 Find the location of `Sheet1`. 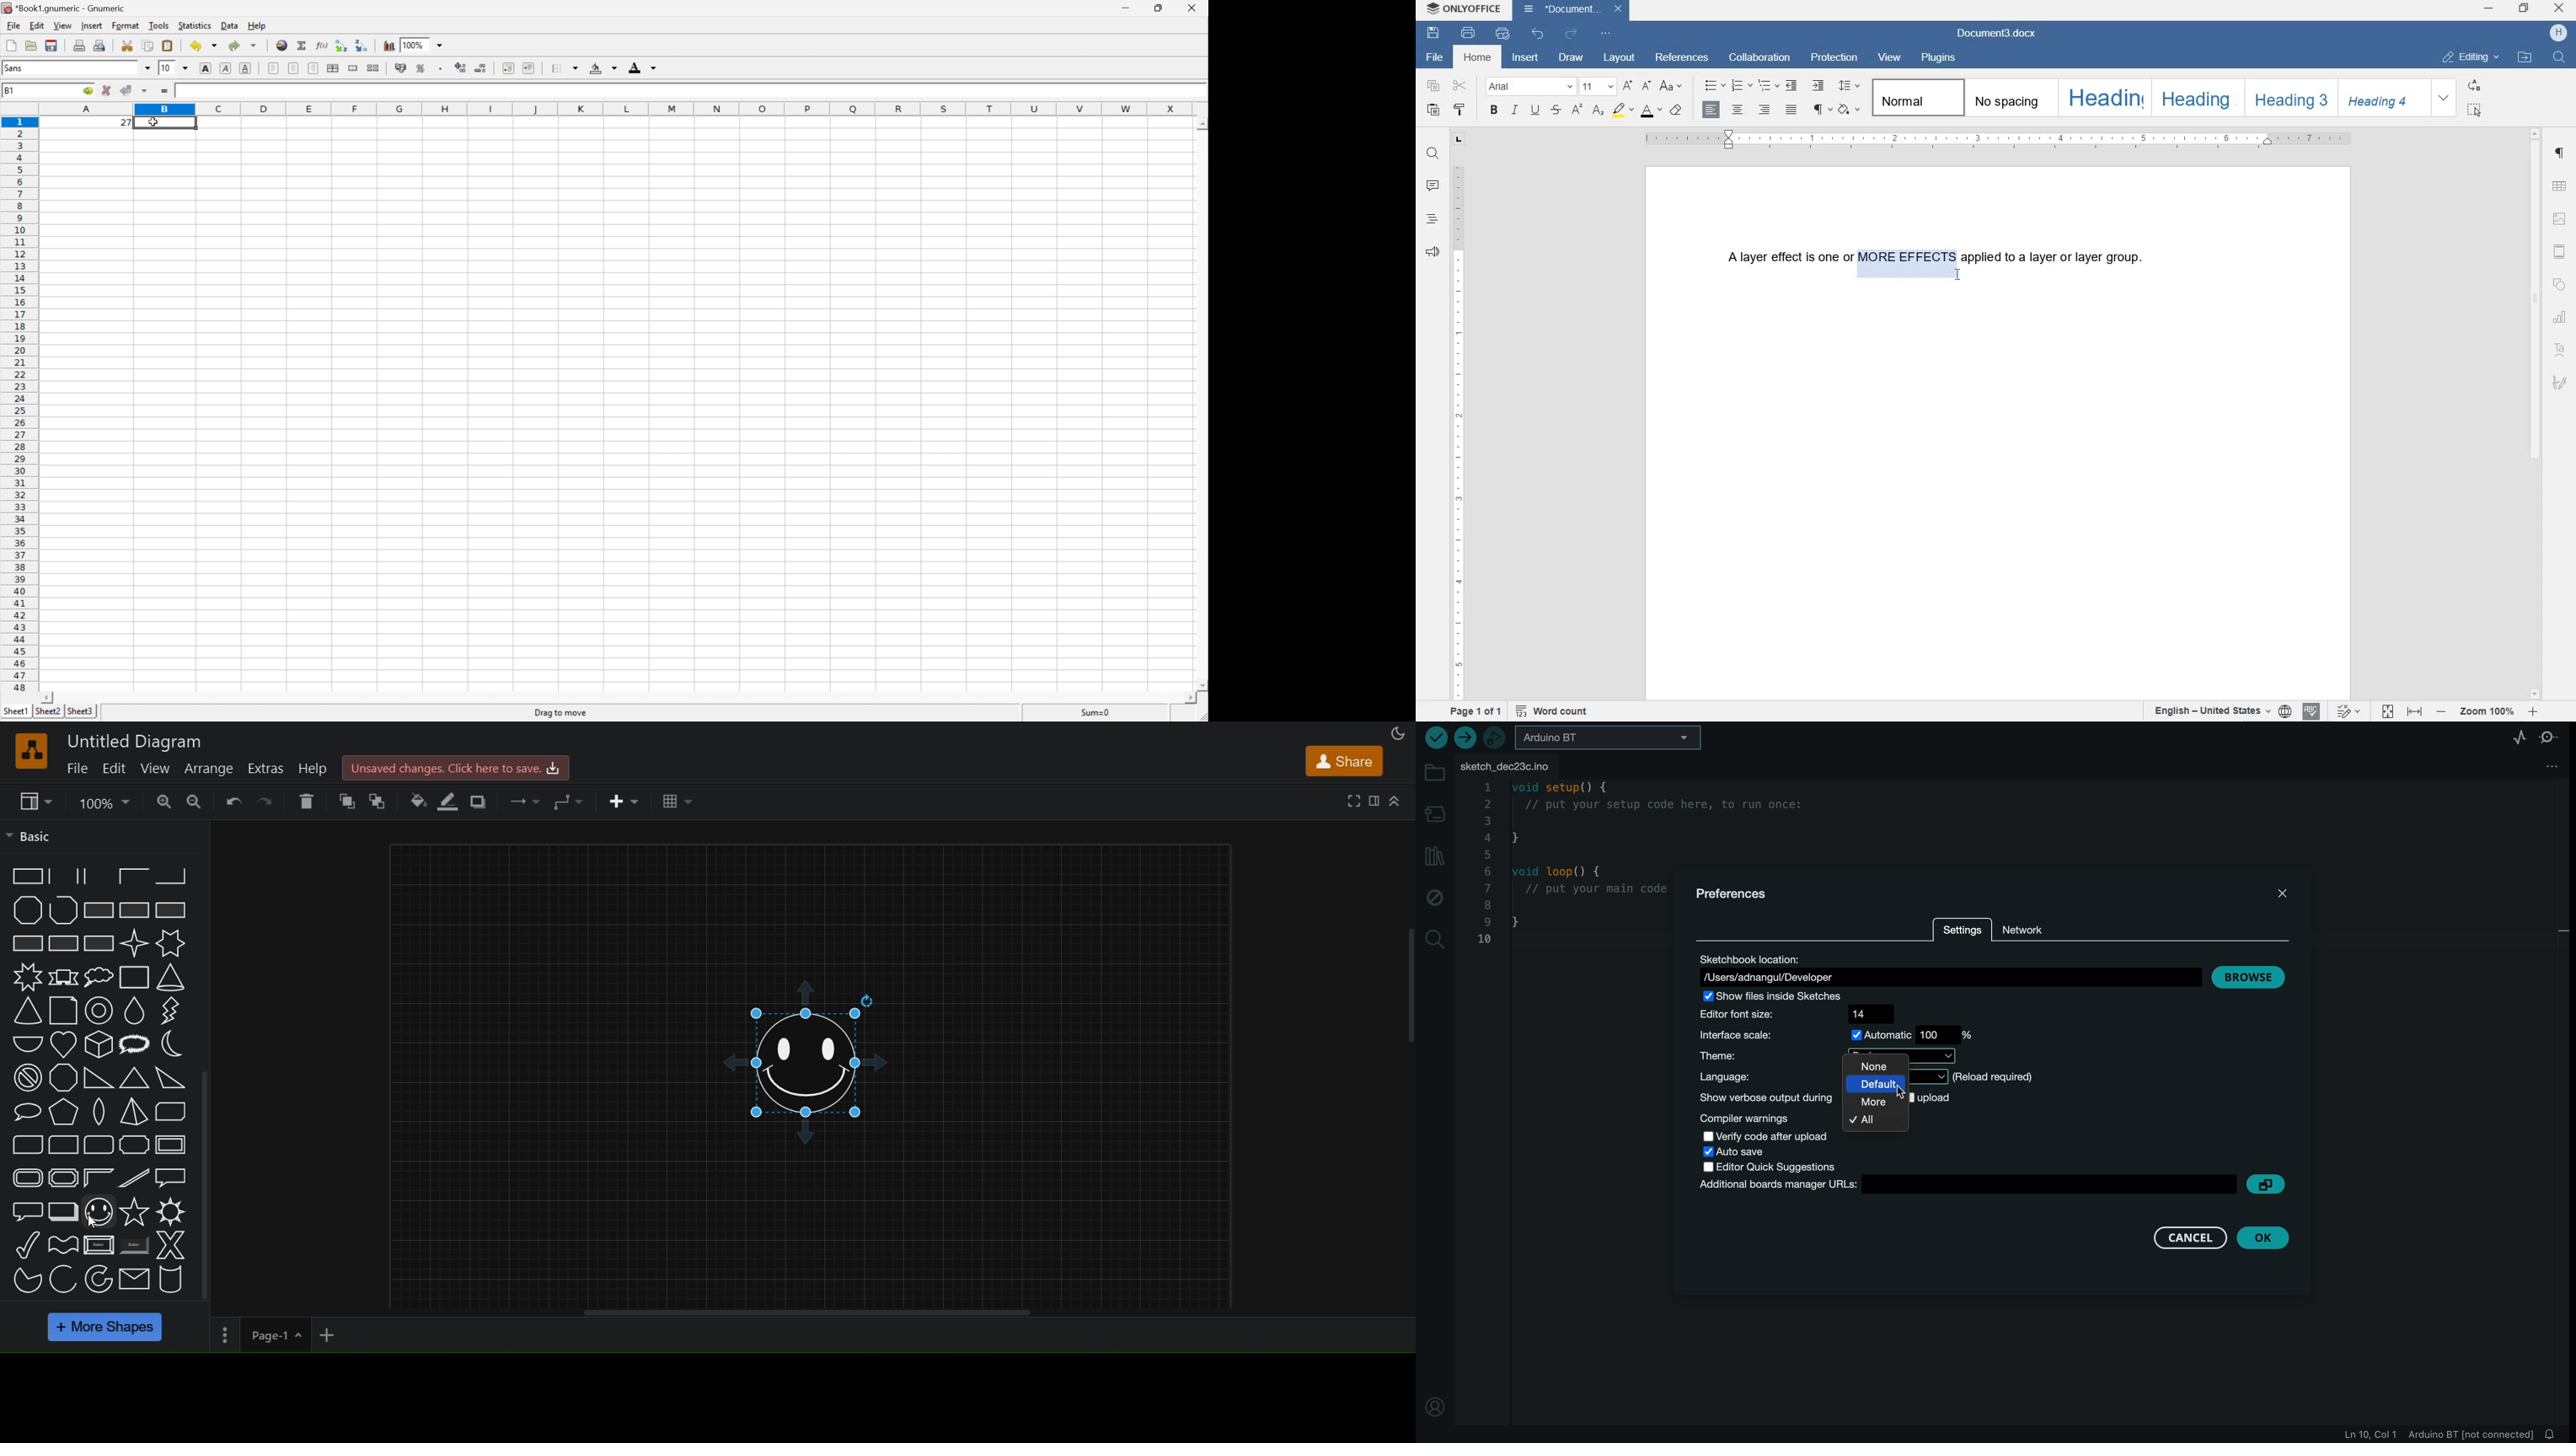

Sheet1 is located at coordinates (16, 711).